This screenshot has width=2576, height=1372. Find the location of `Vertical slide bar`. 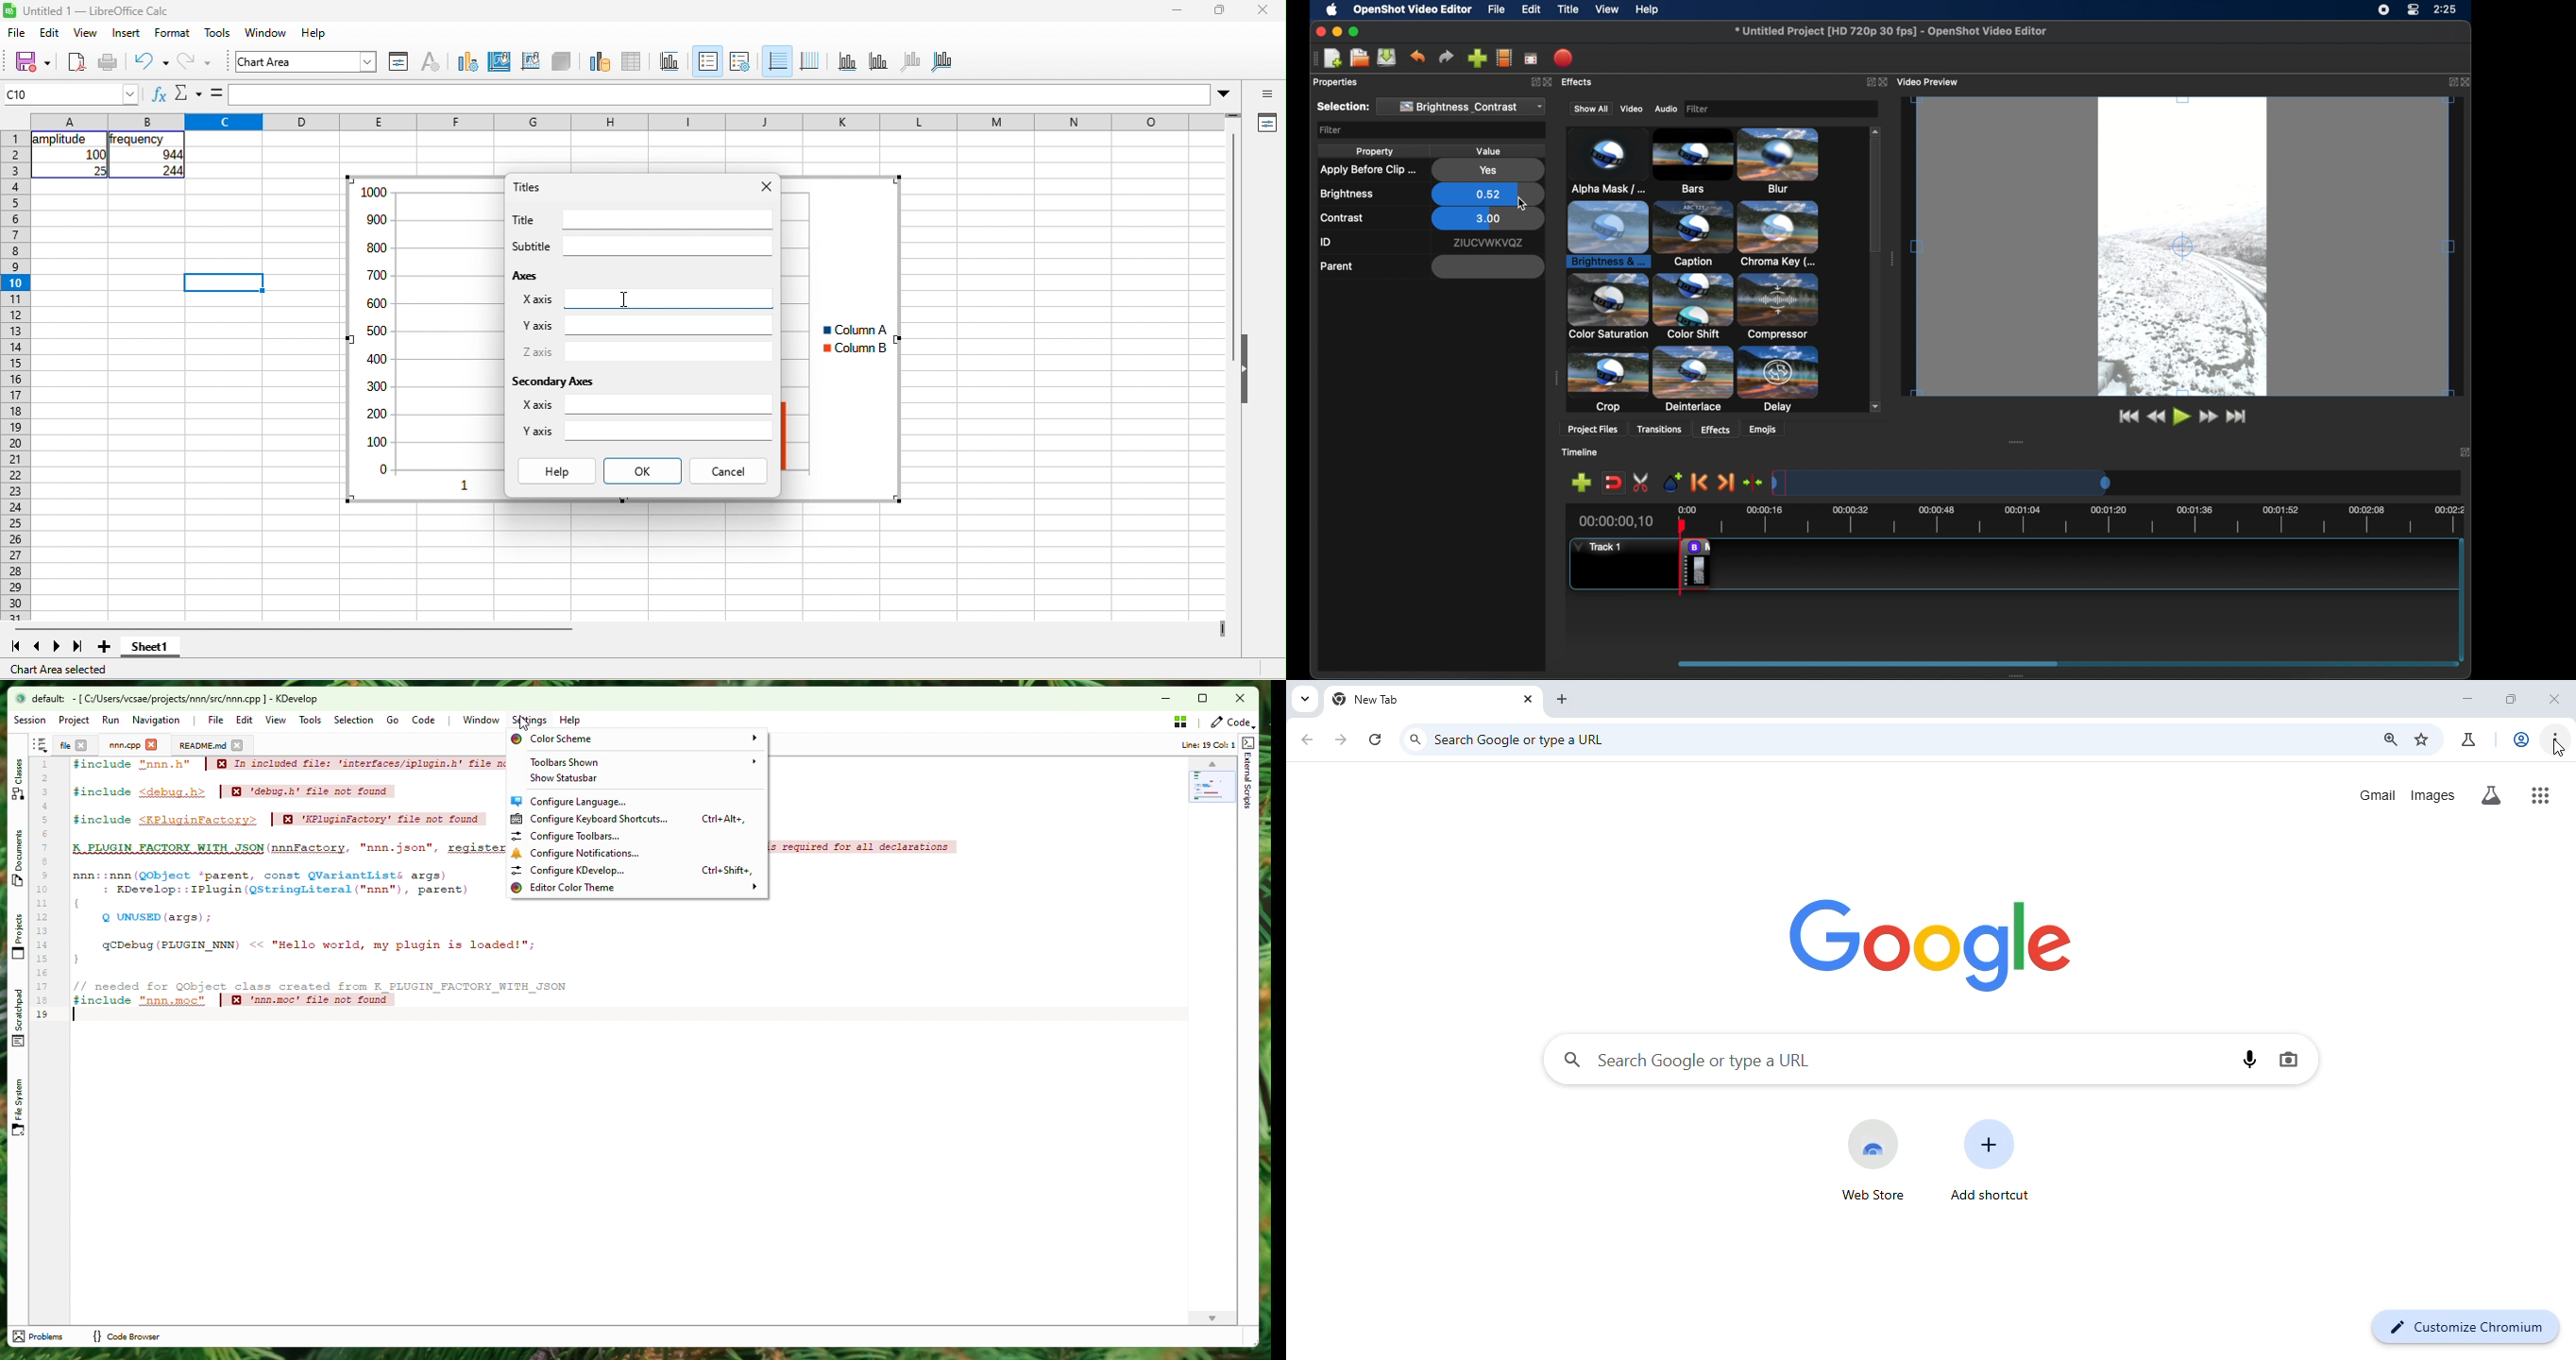

Vertical slide bar is located at coordinates (1233, 247).